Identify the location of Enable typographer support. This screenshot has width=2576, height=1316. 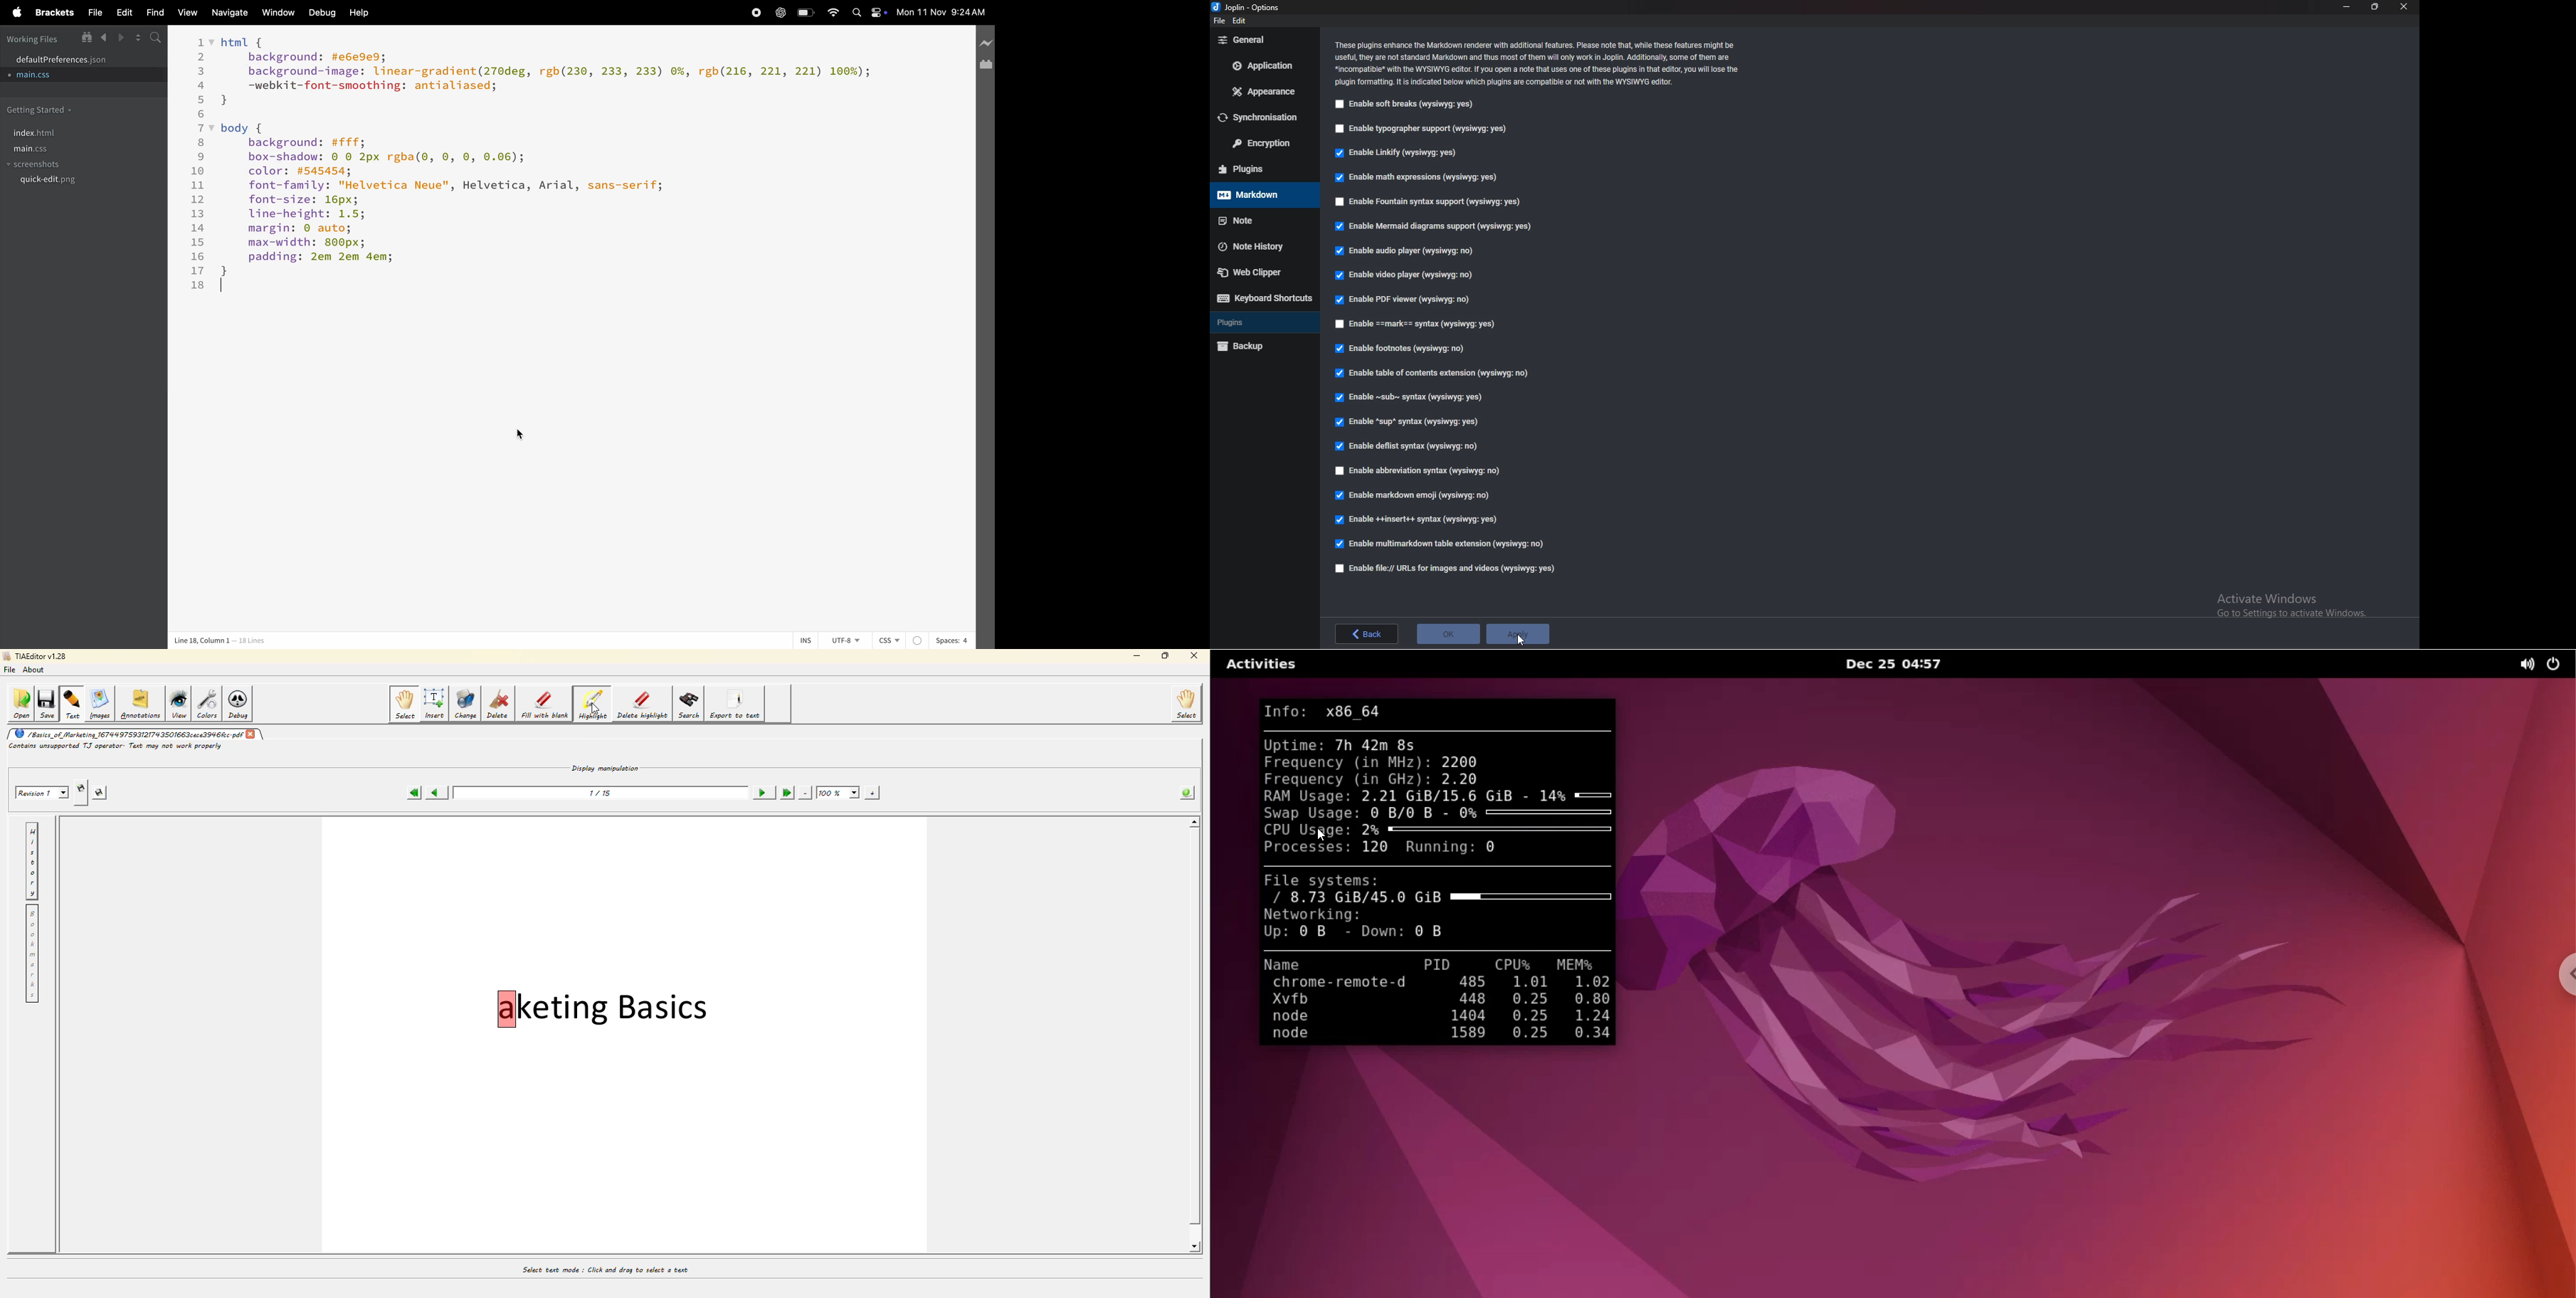
(1424, 129).